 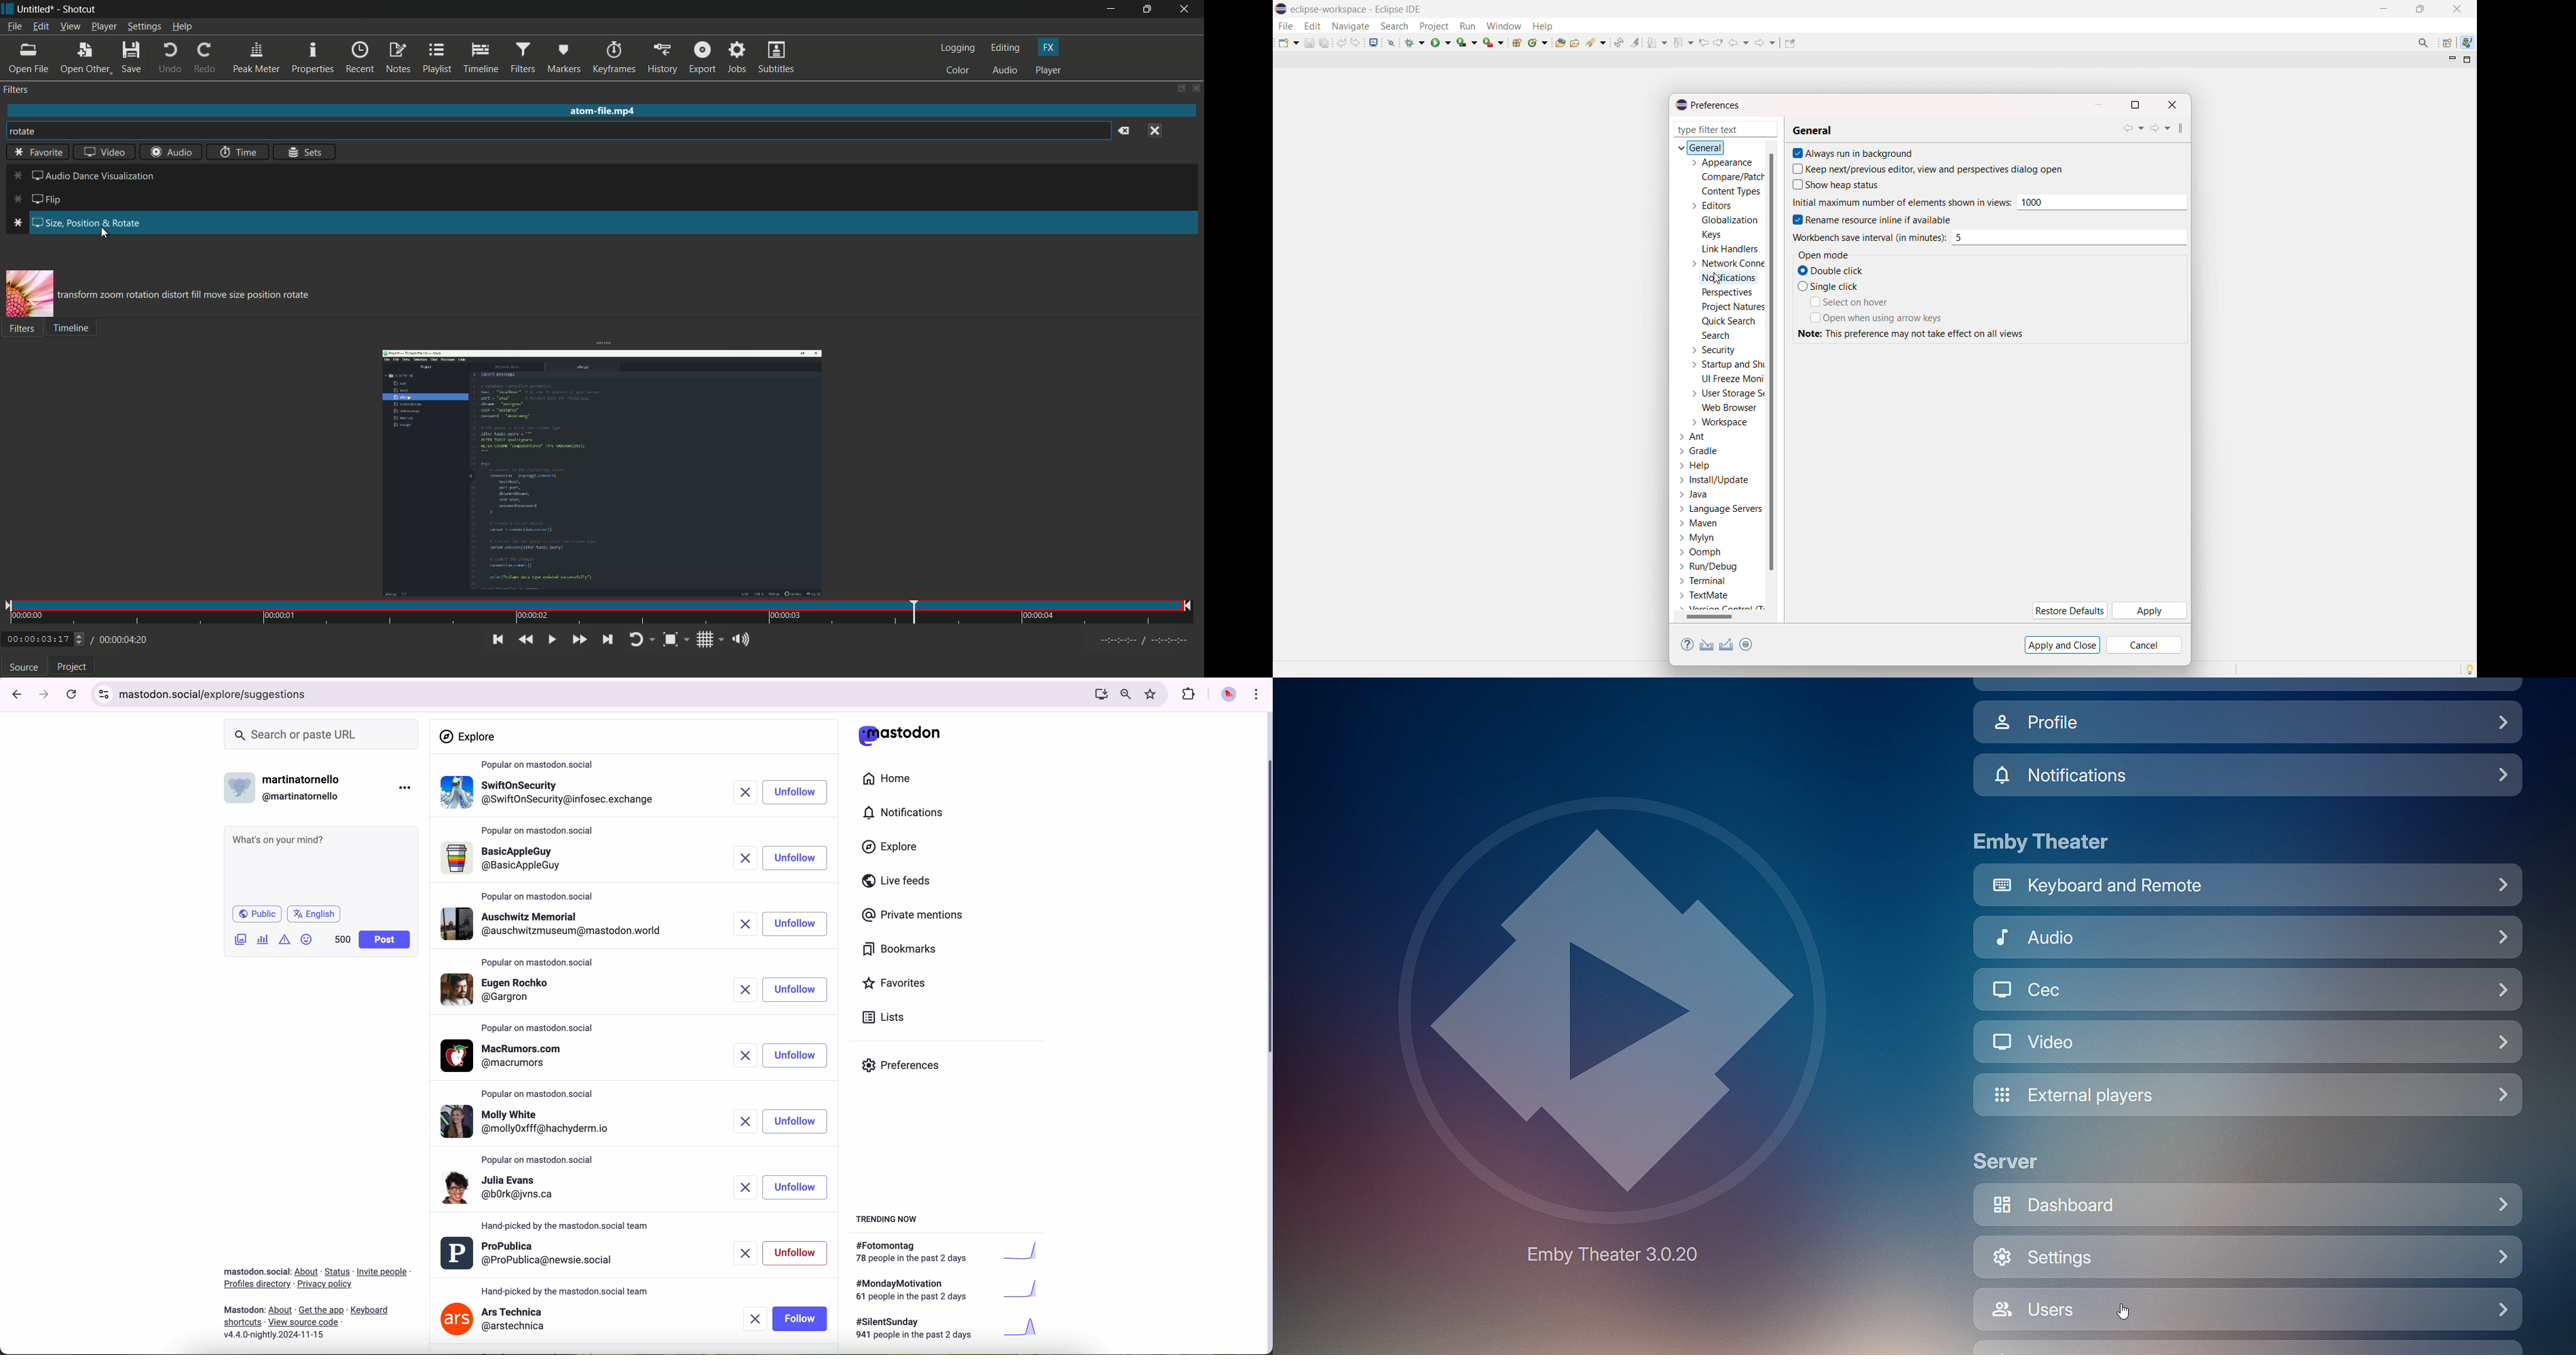 What do you see at coordinates (542, 833) in the screenshot?
I see `popular on mastodon.social` at bounding box center [542, 833].